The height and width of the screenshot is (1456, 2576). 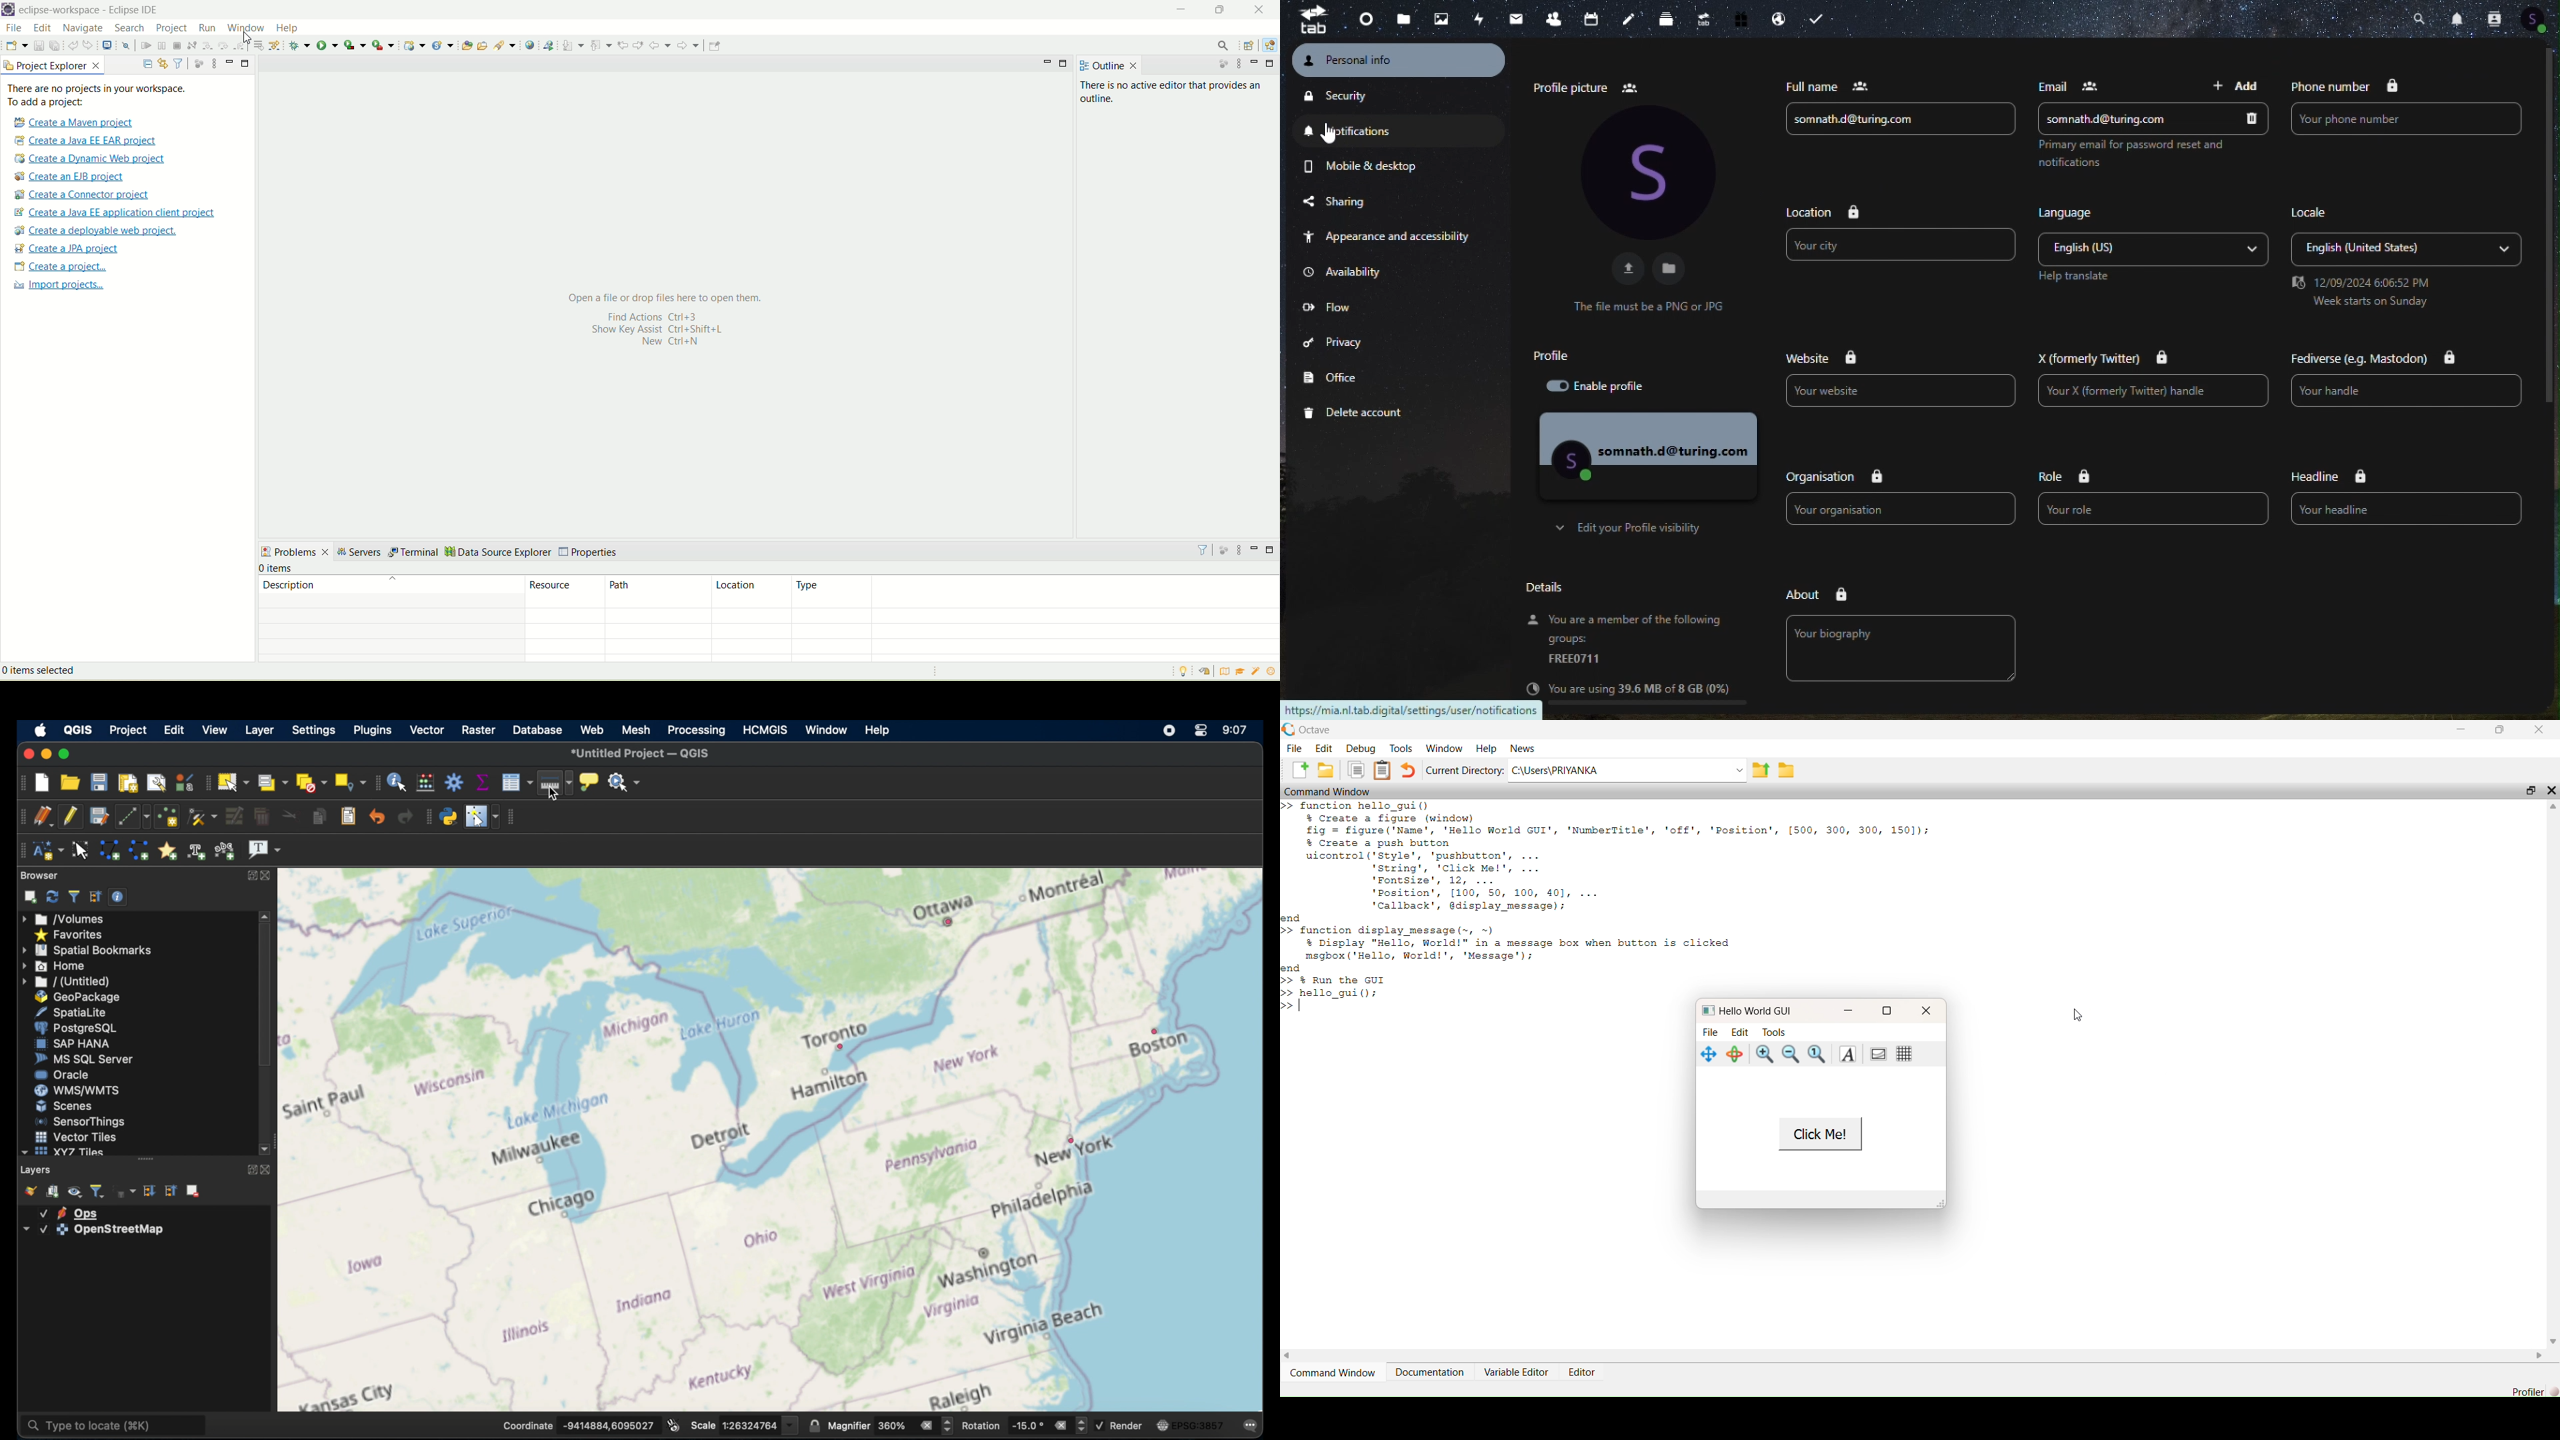 What do you see at coordinates (2551, 790) in the screenshot?
I see `close` at bounding box center [2551, 790].